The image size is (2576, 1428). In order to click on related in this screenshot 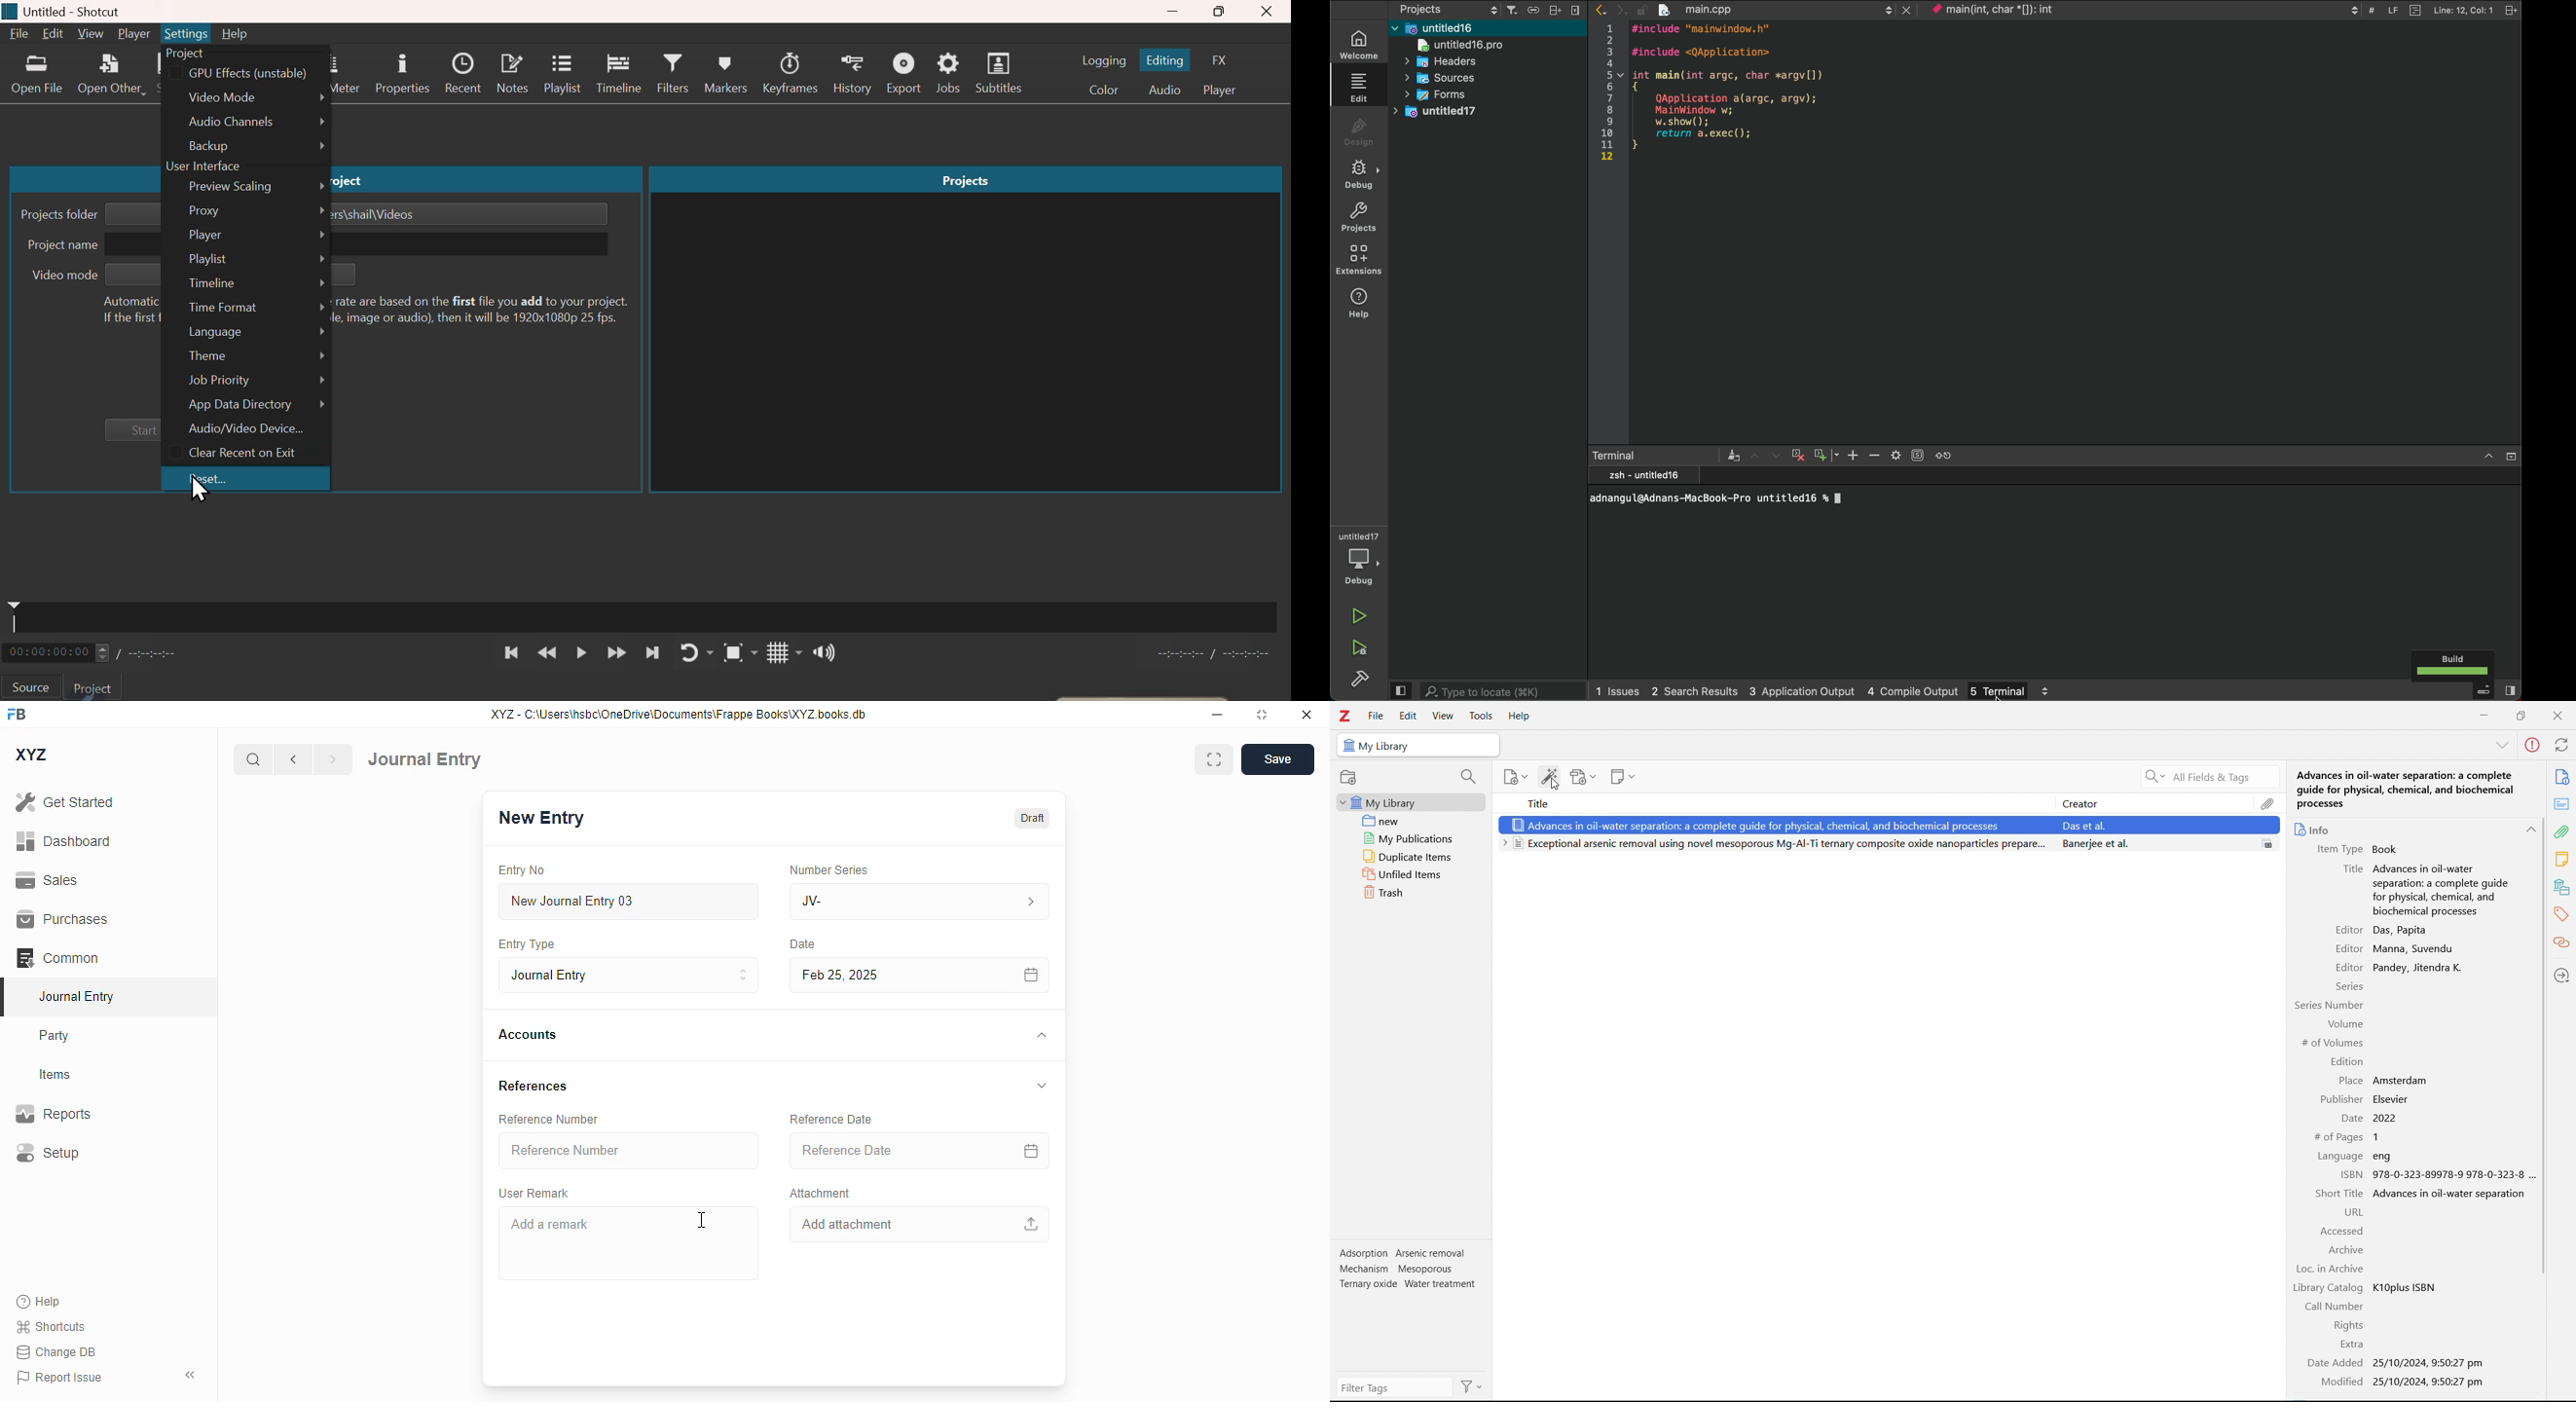, I will do `click(2562, 942)`.